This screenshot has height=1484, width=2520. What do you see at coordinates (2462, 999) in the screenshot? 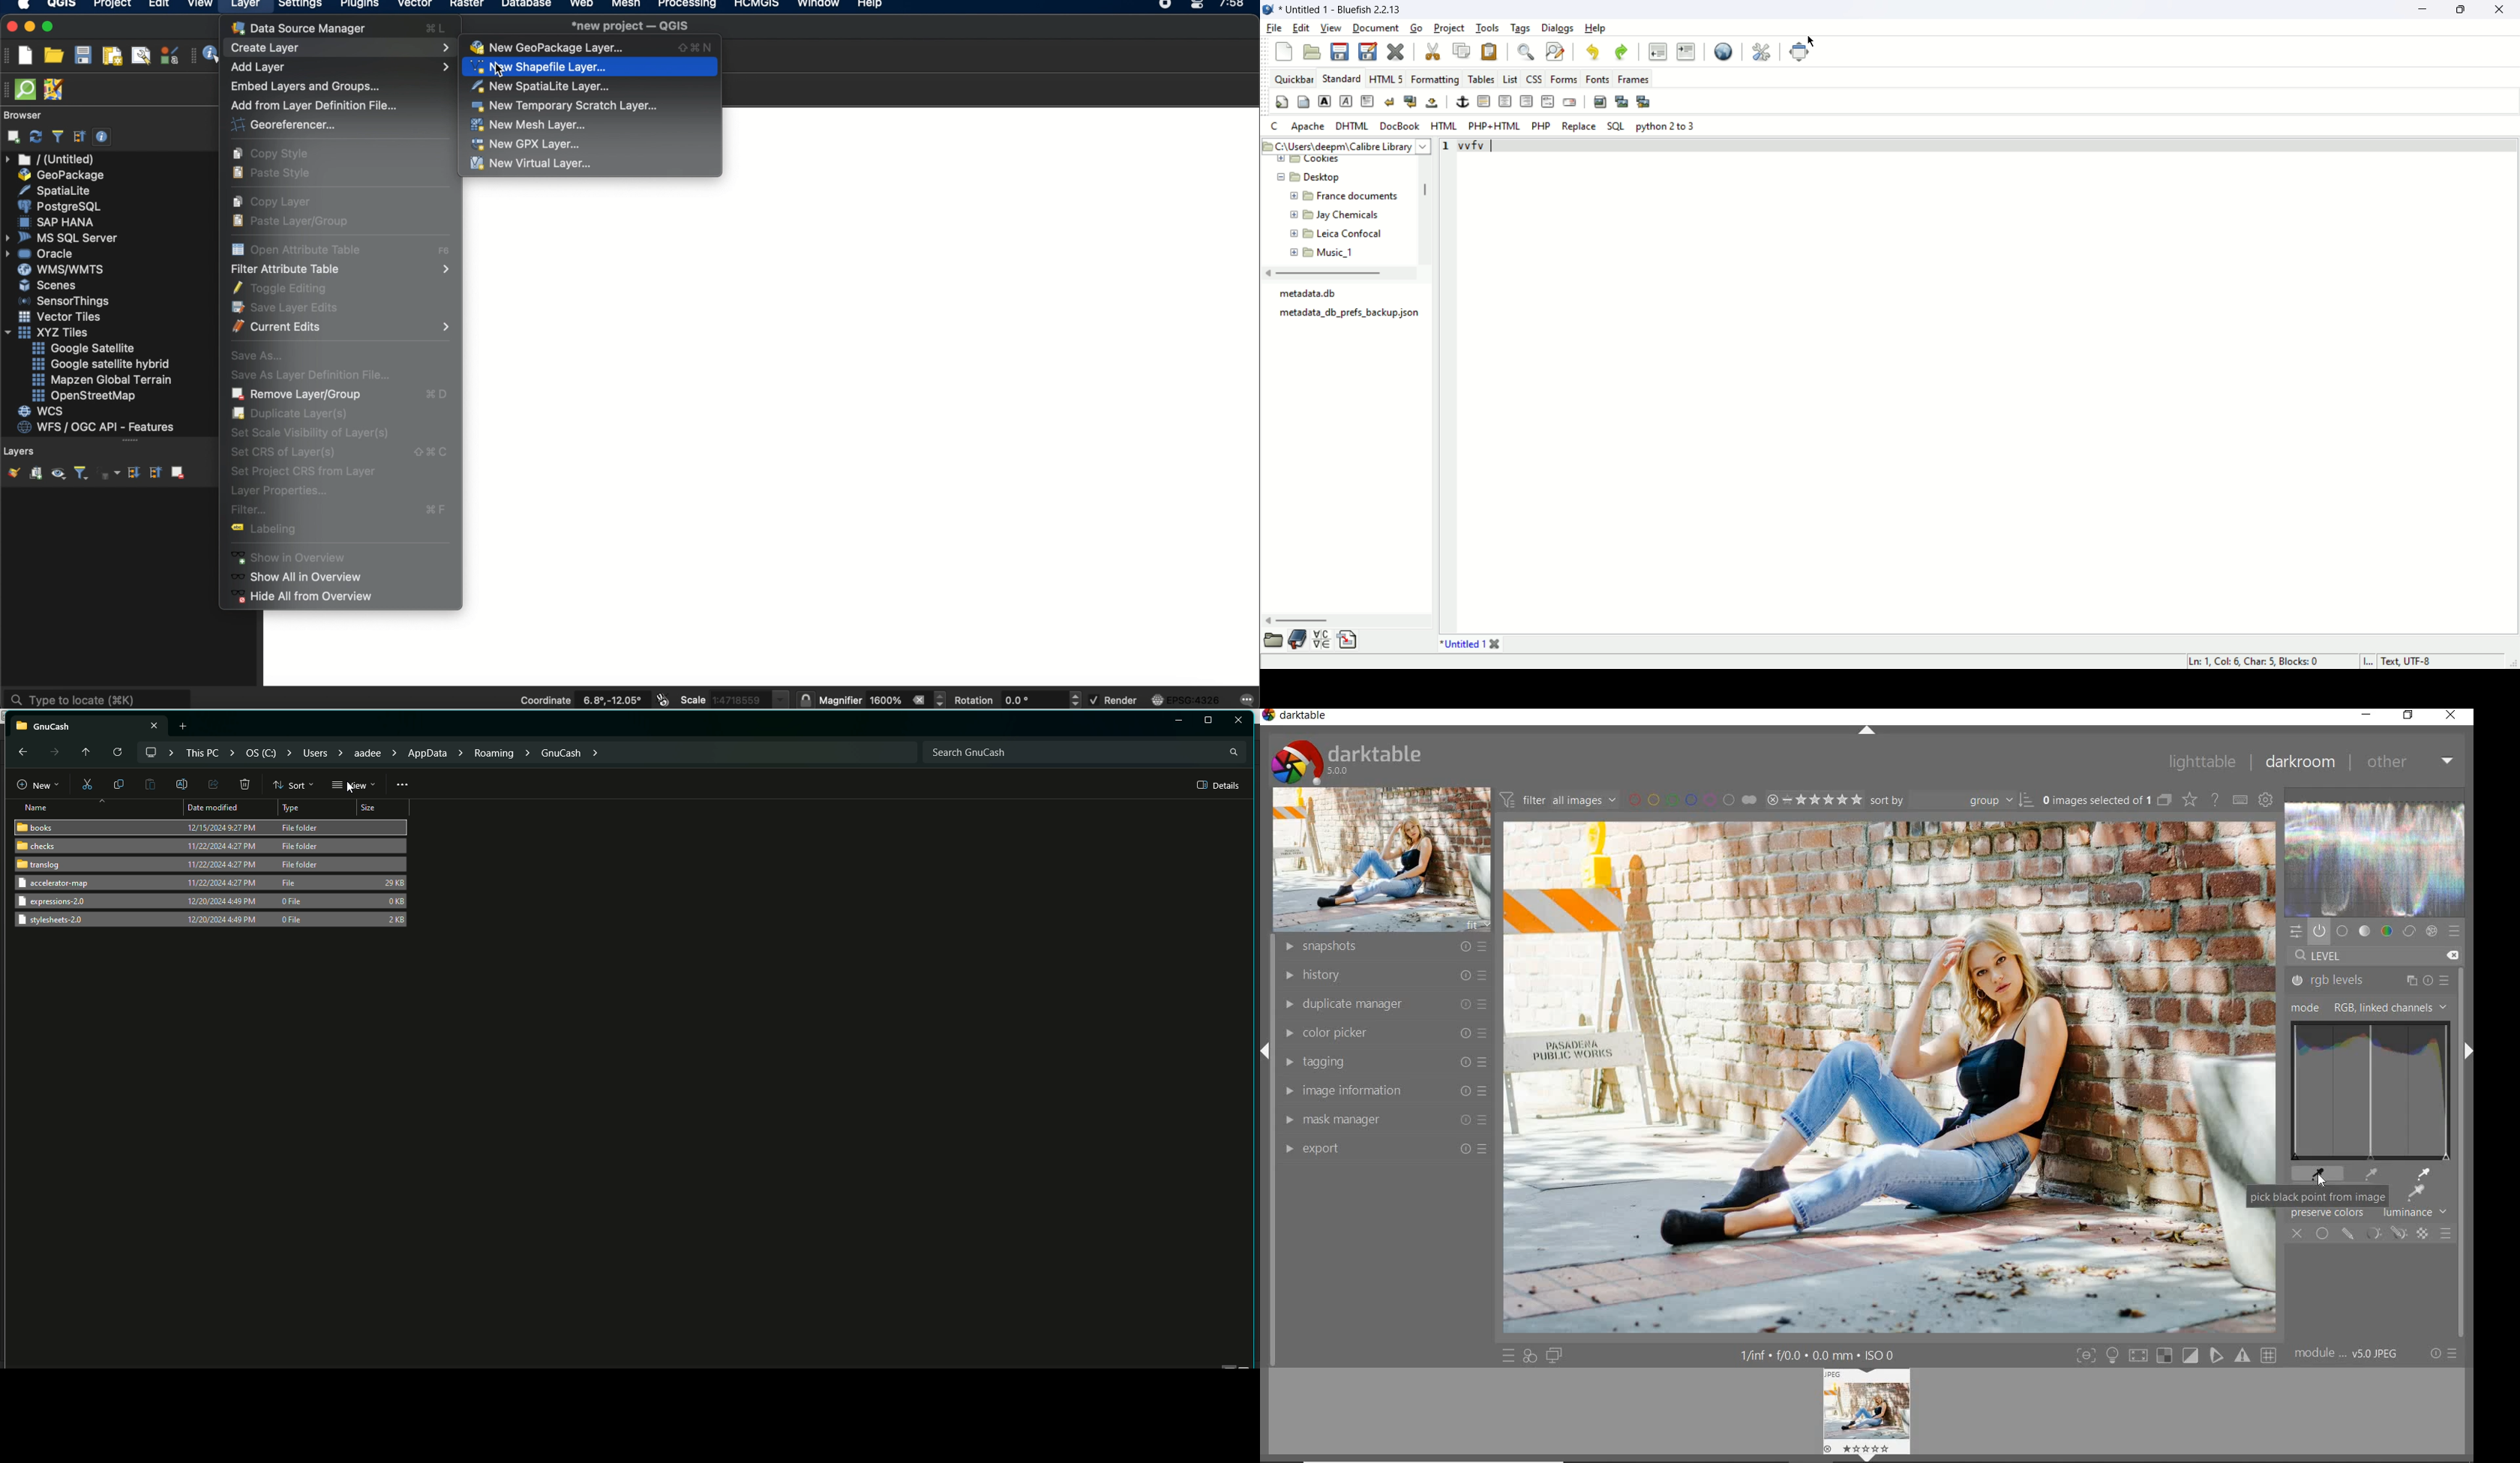
I see `scrollbar` at bounding box center [2462, 999].